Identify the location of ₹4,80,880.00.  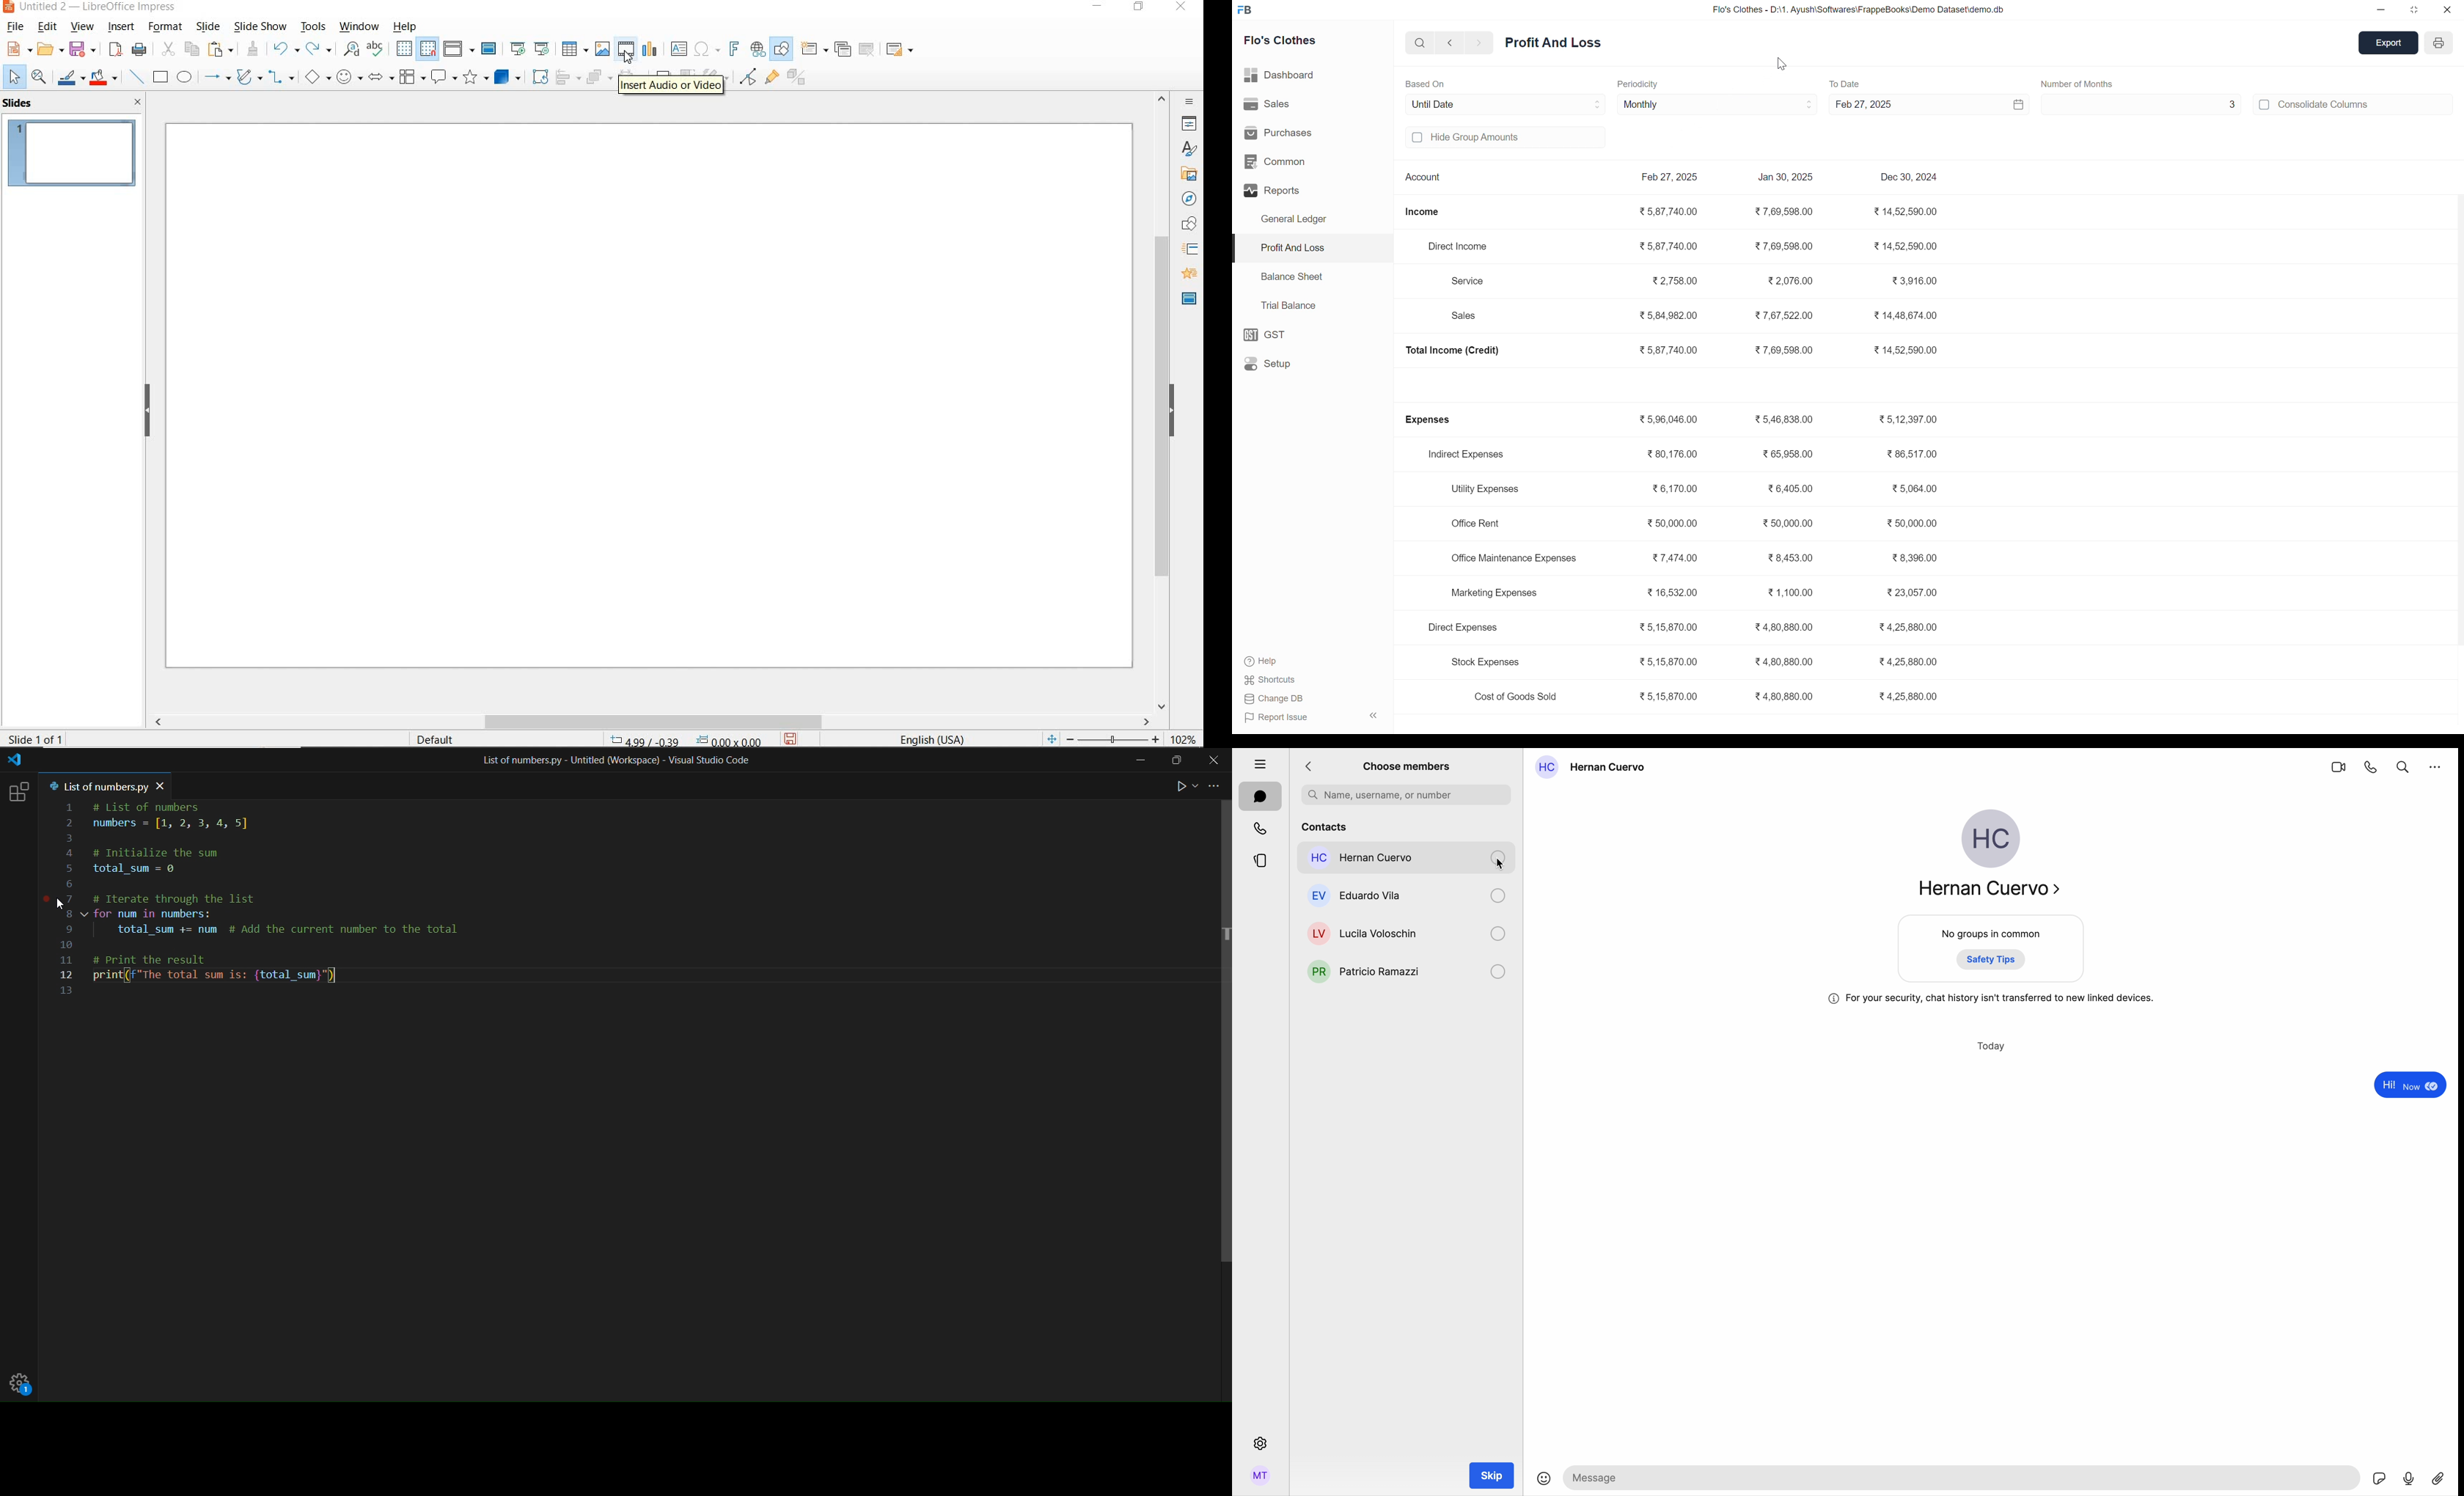
(1786, 630).